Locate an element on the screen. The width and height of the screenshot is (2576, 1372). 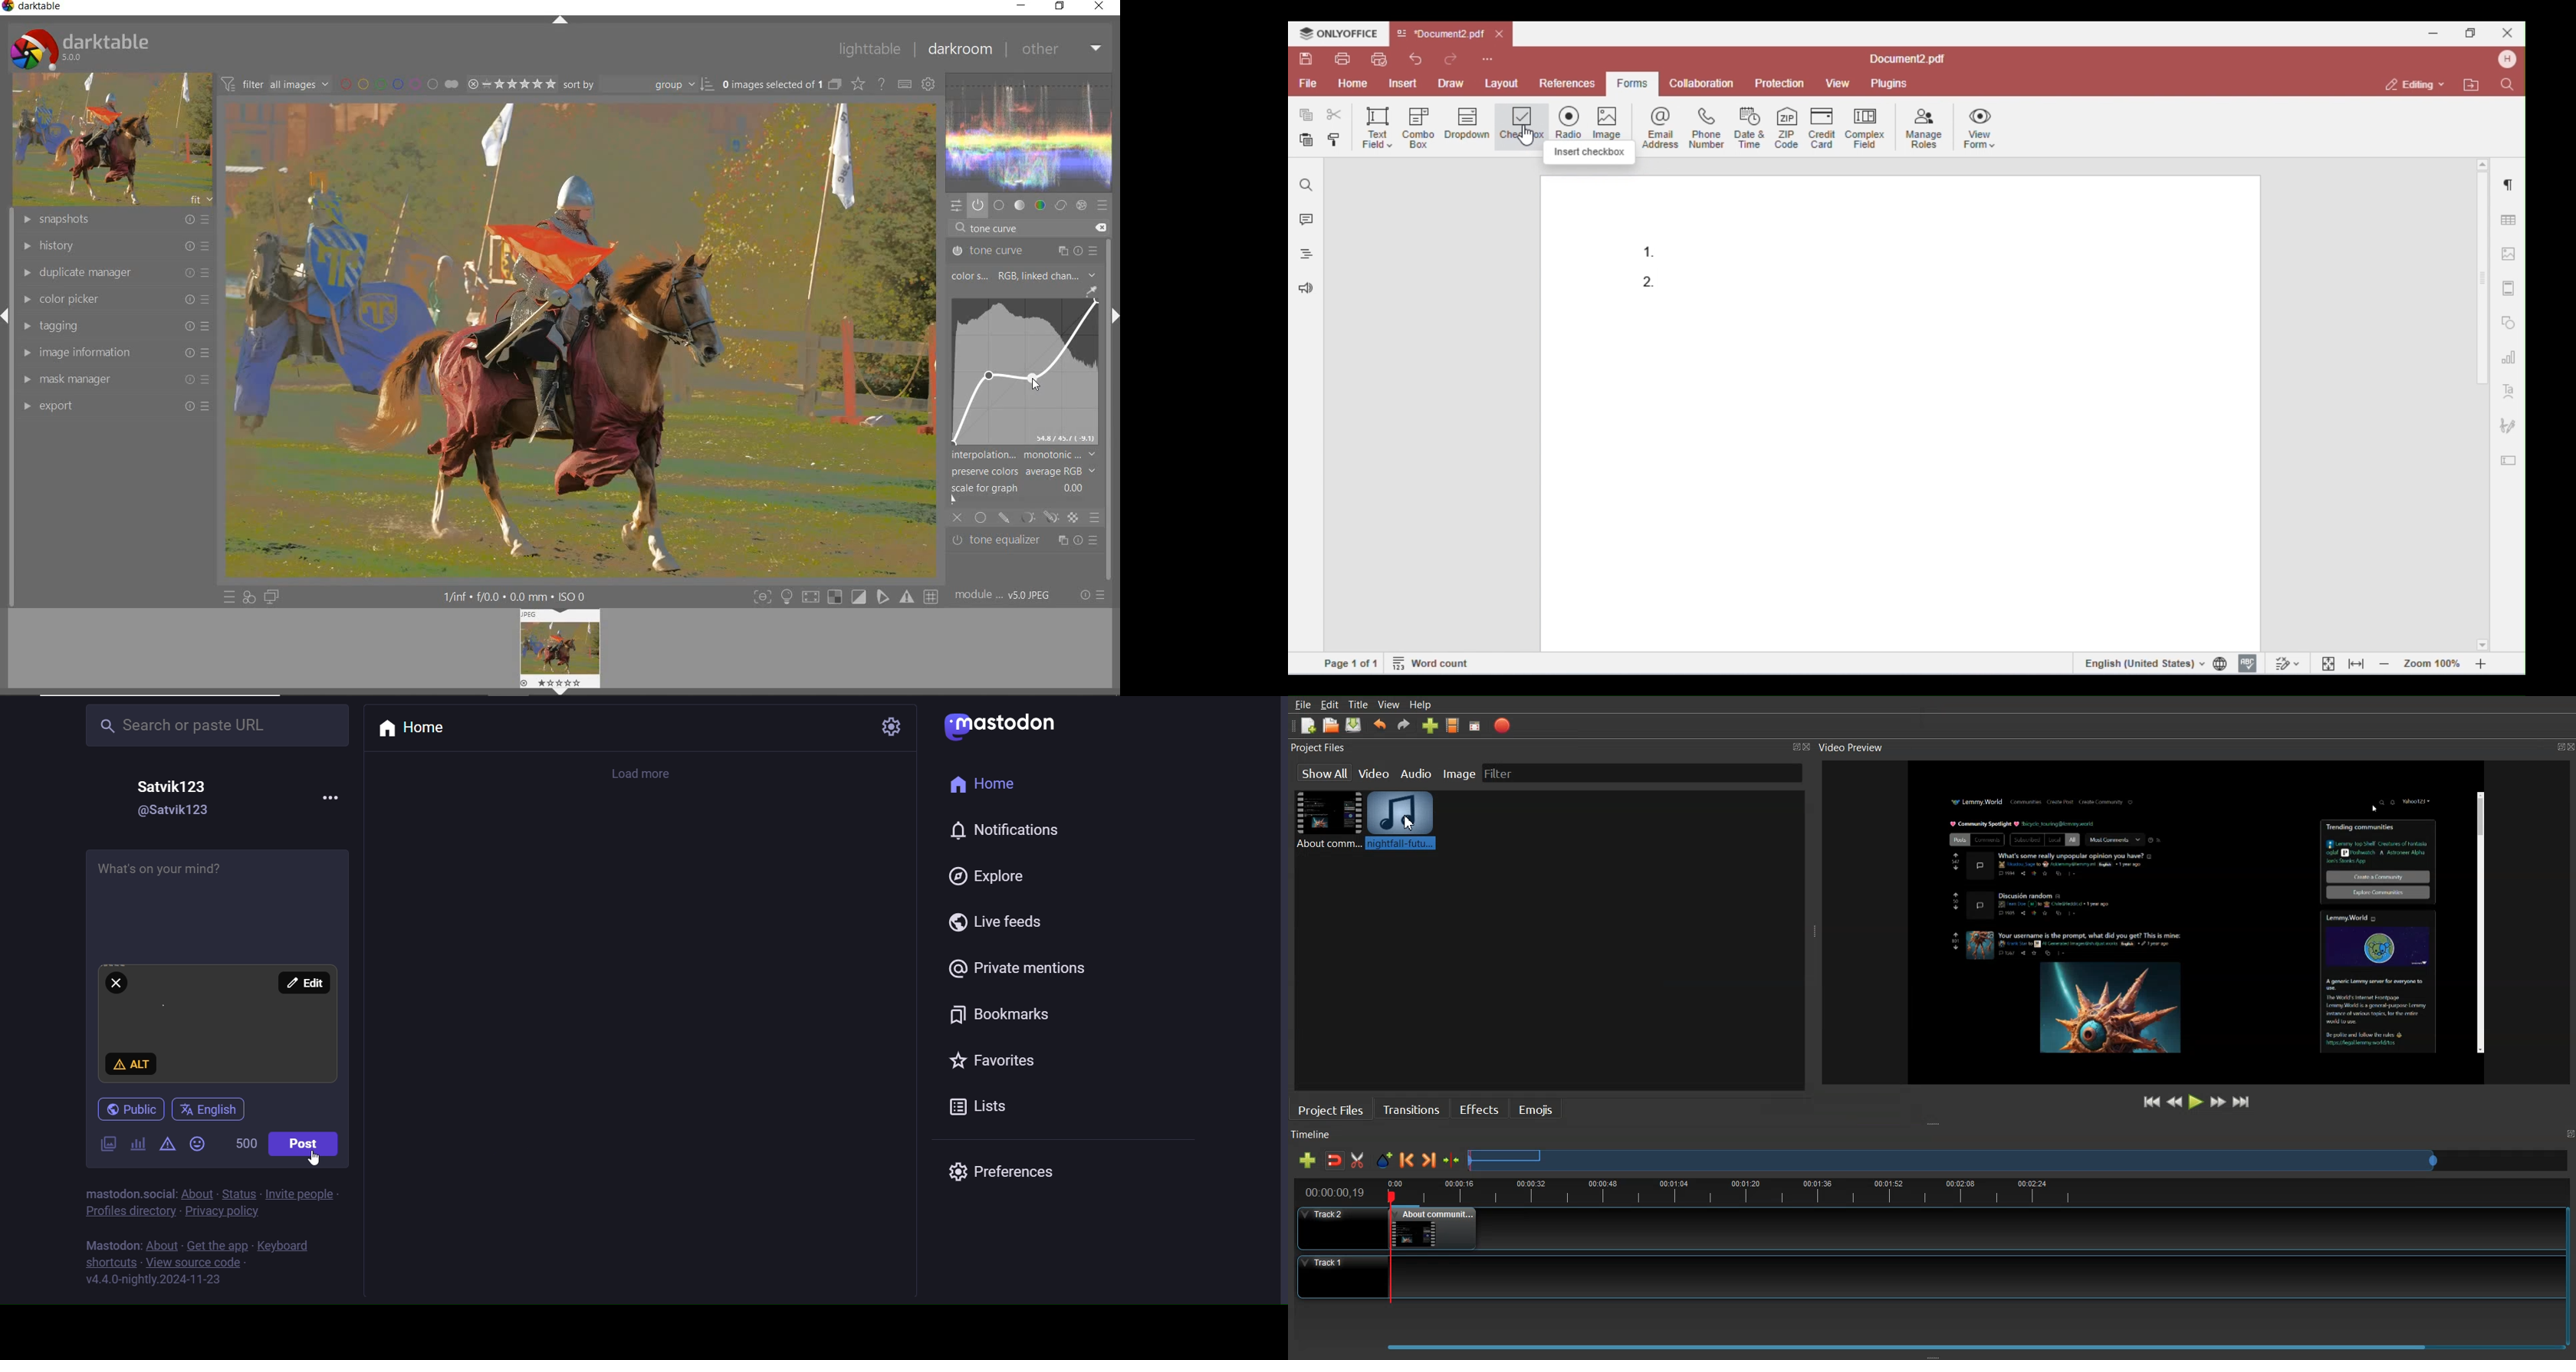
show global preferences is located at coordinates (928, 85).